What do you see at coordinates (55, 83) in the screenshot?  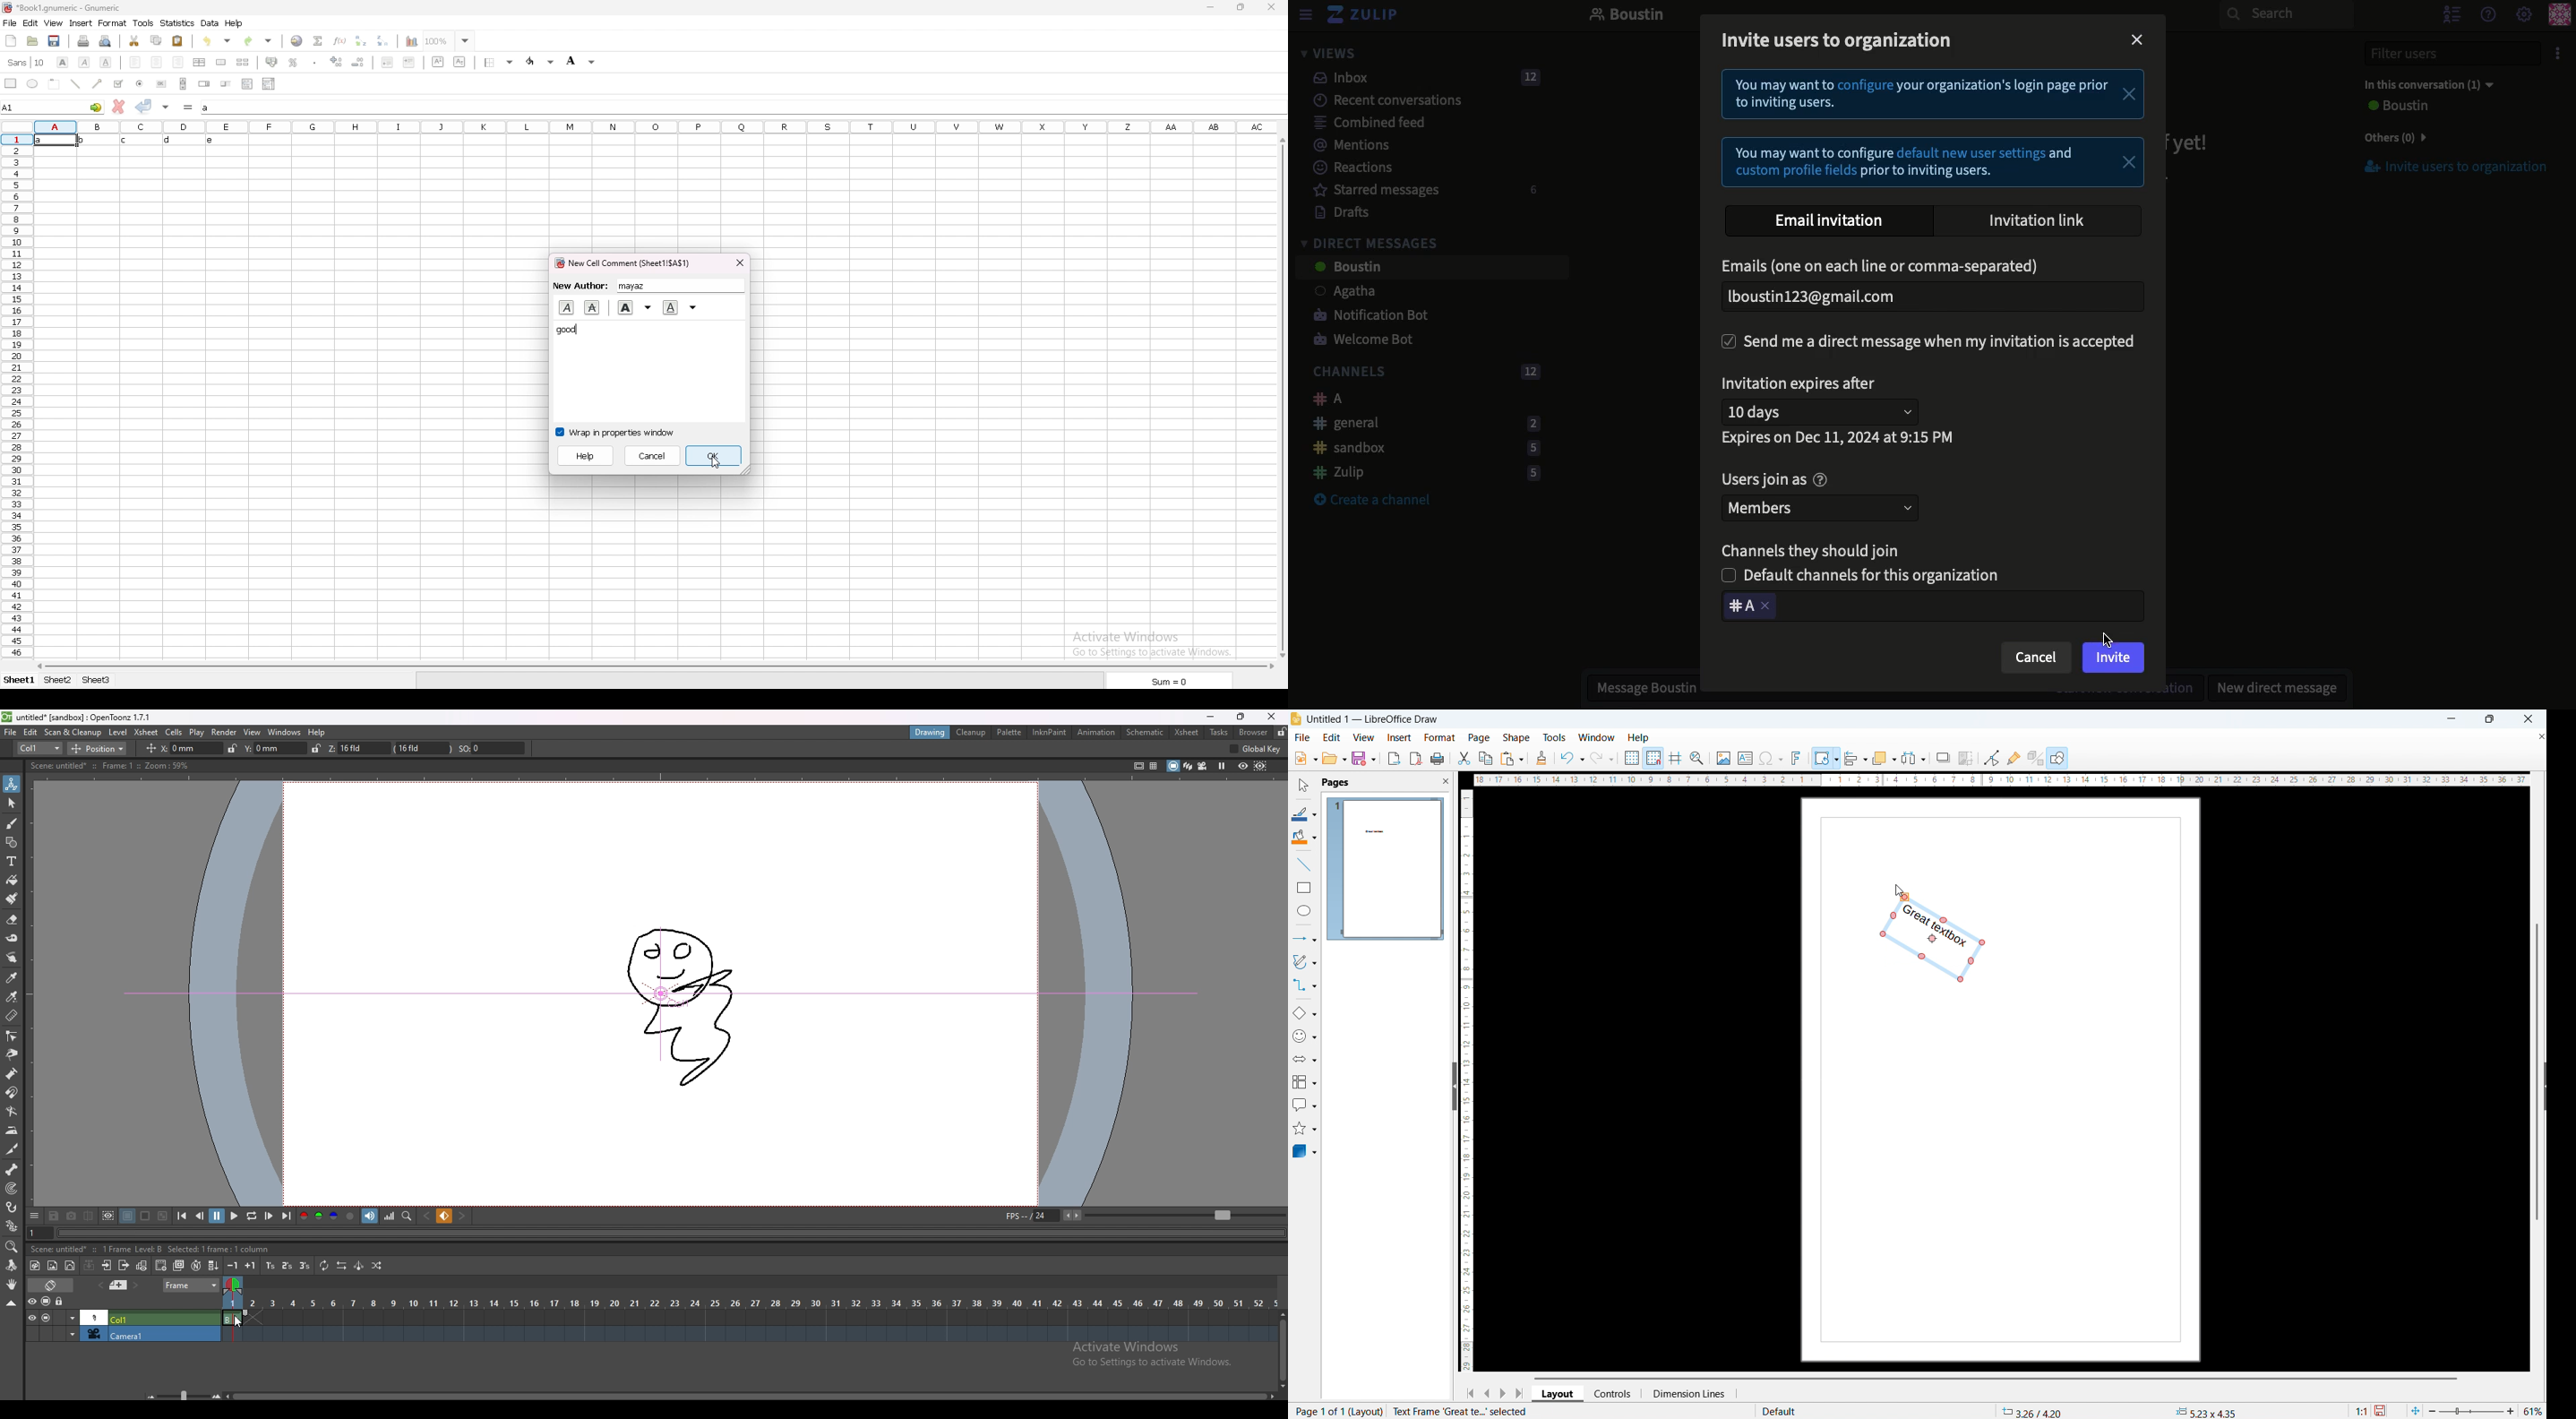 I see `frame` at bounding box center [55, 83].